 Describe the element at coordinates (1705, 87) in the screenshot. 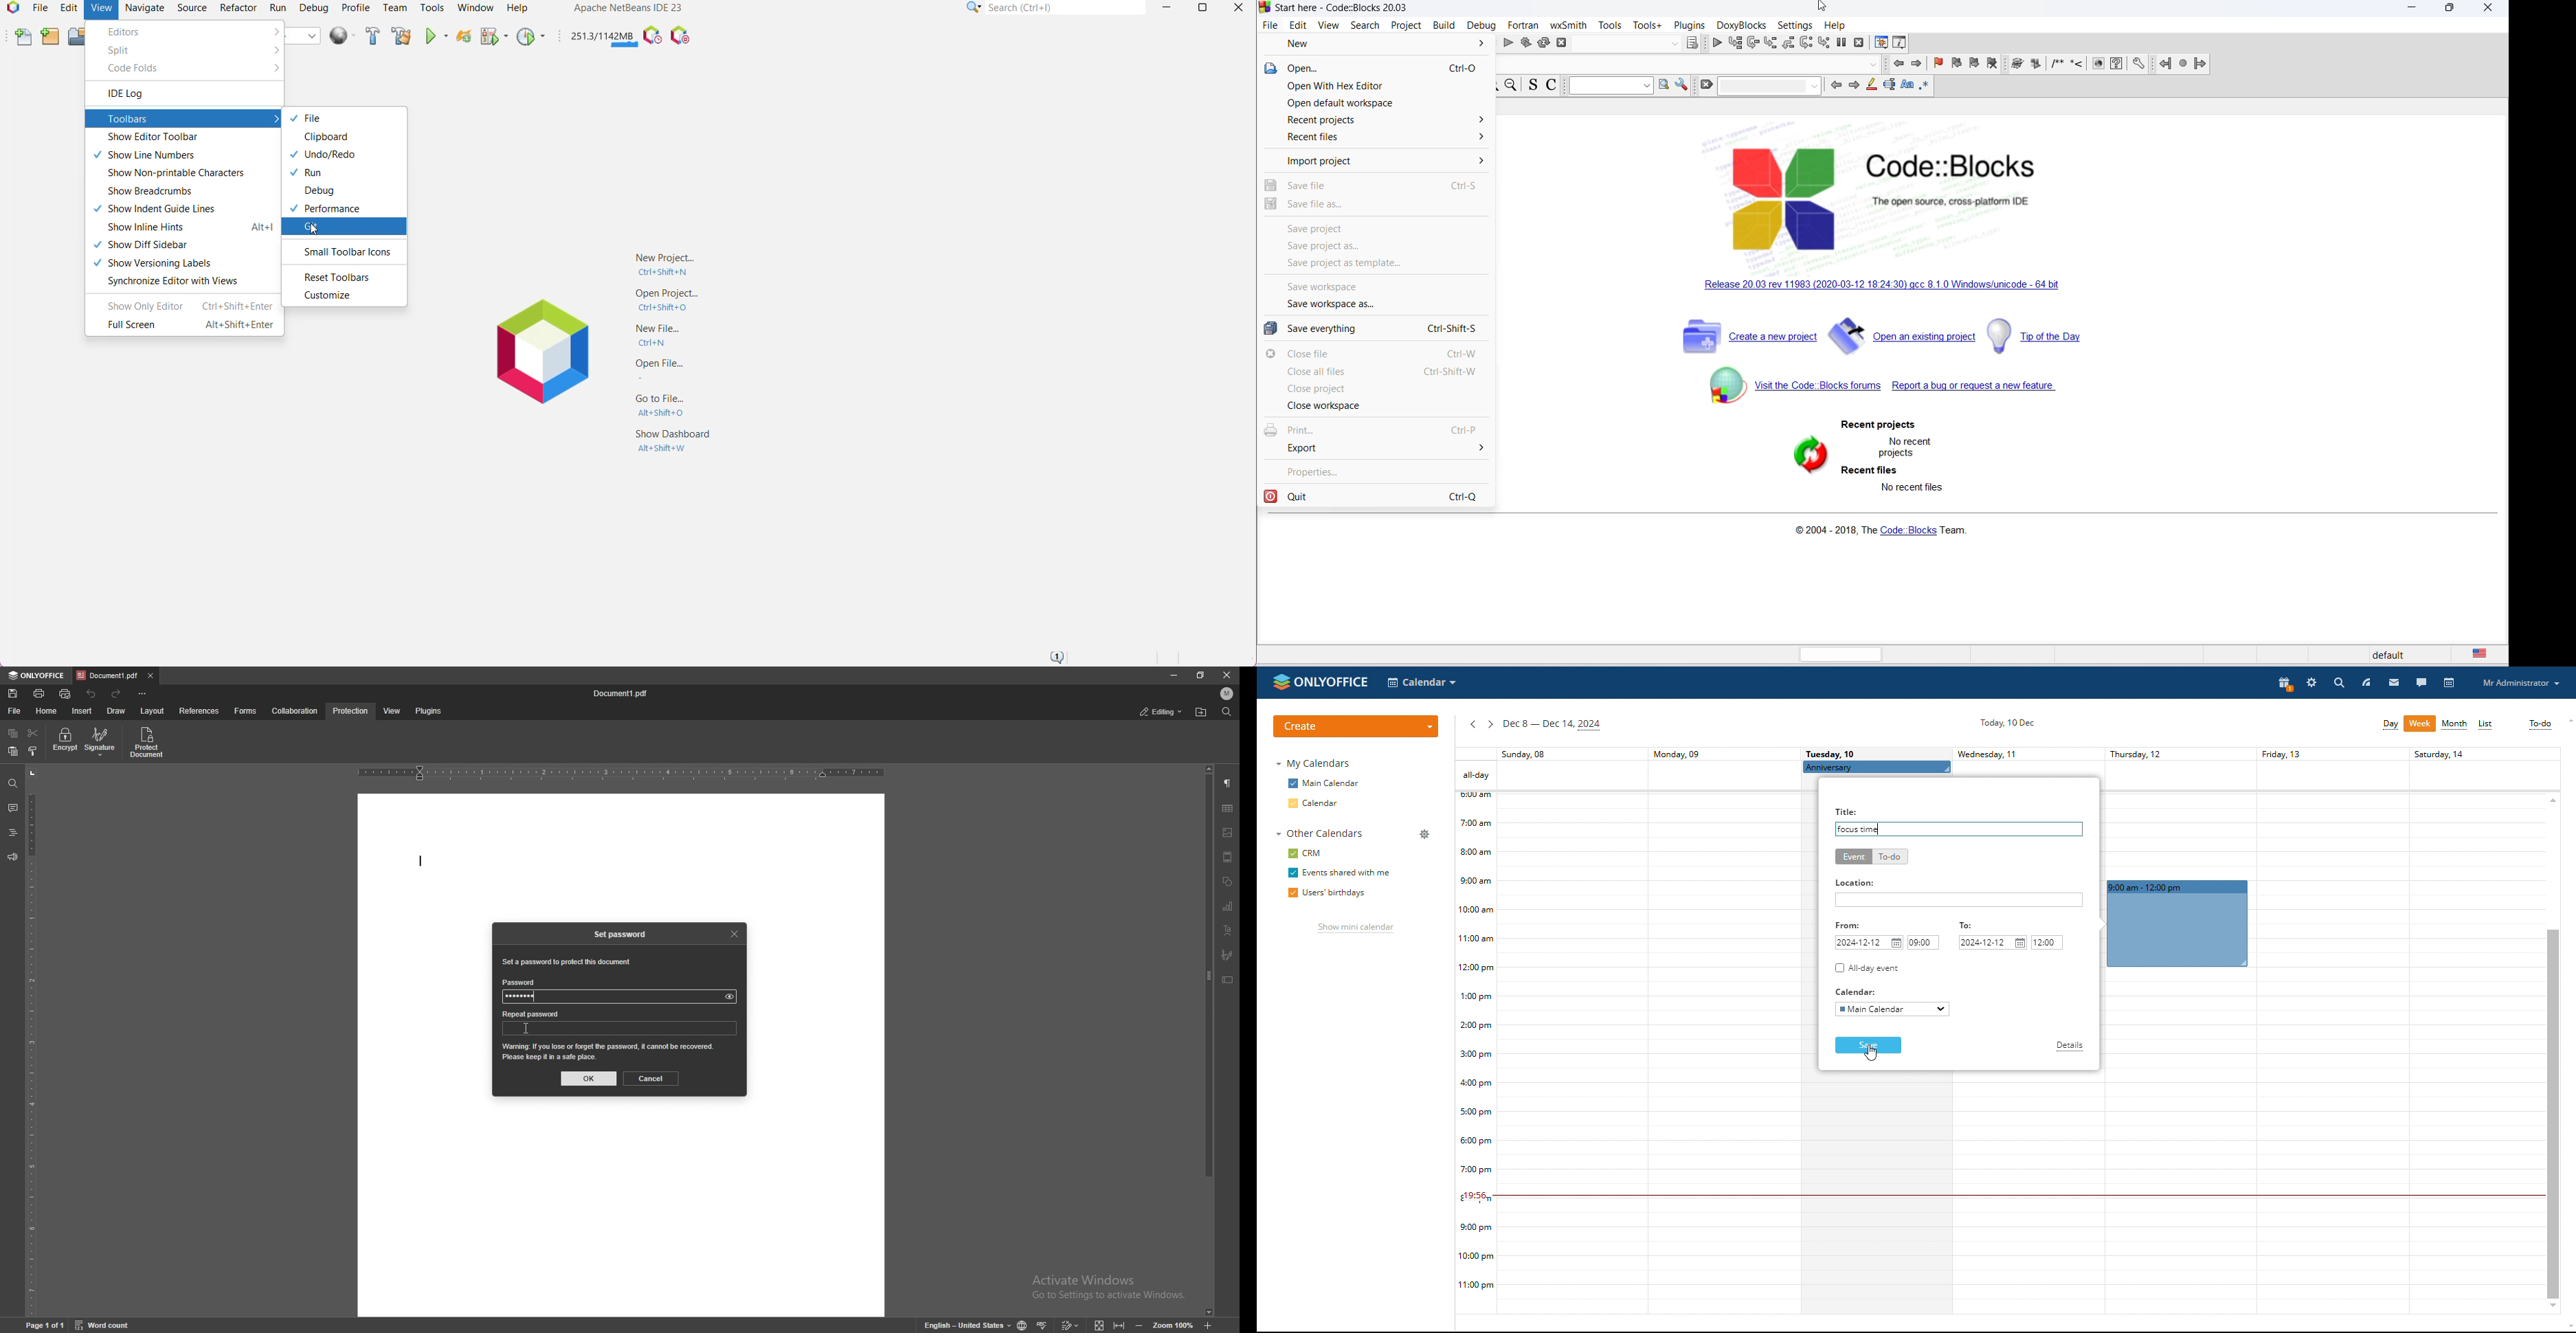

I see `clear` at that location.